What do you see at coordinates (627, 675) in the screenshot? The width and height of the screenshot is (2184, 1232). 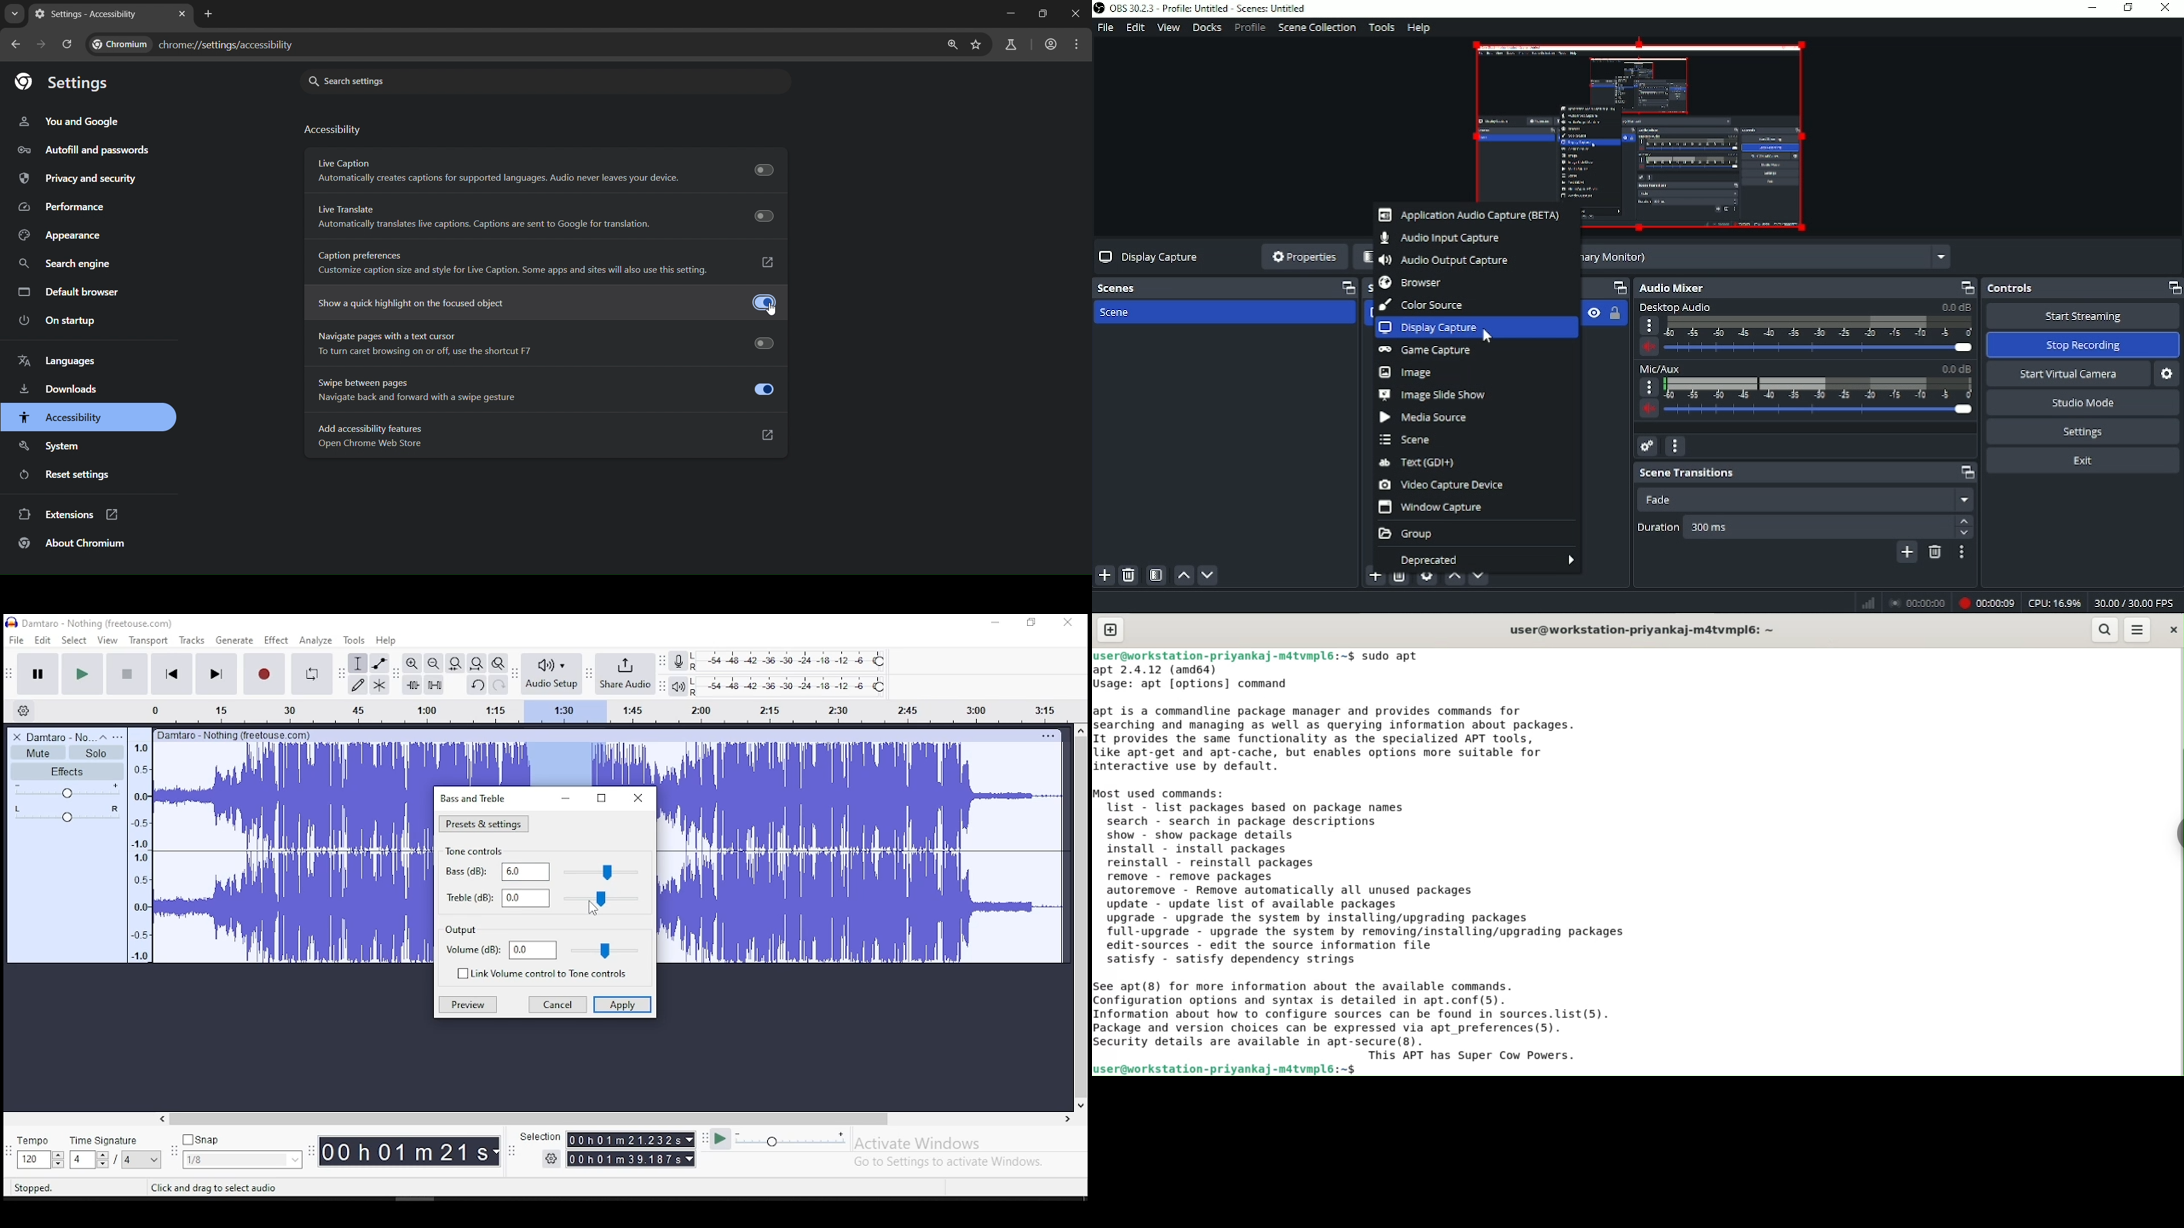 I see `share audio` at bounding box center [627, 675].